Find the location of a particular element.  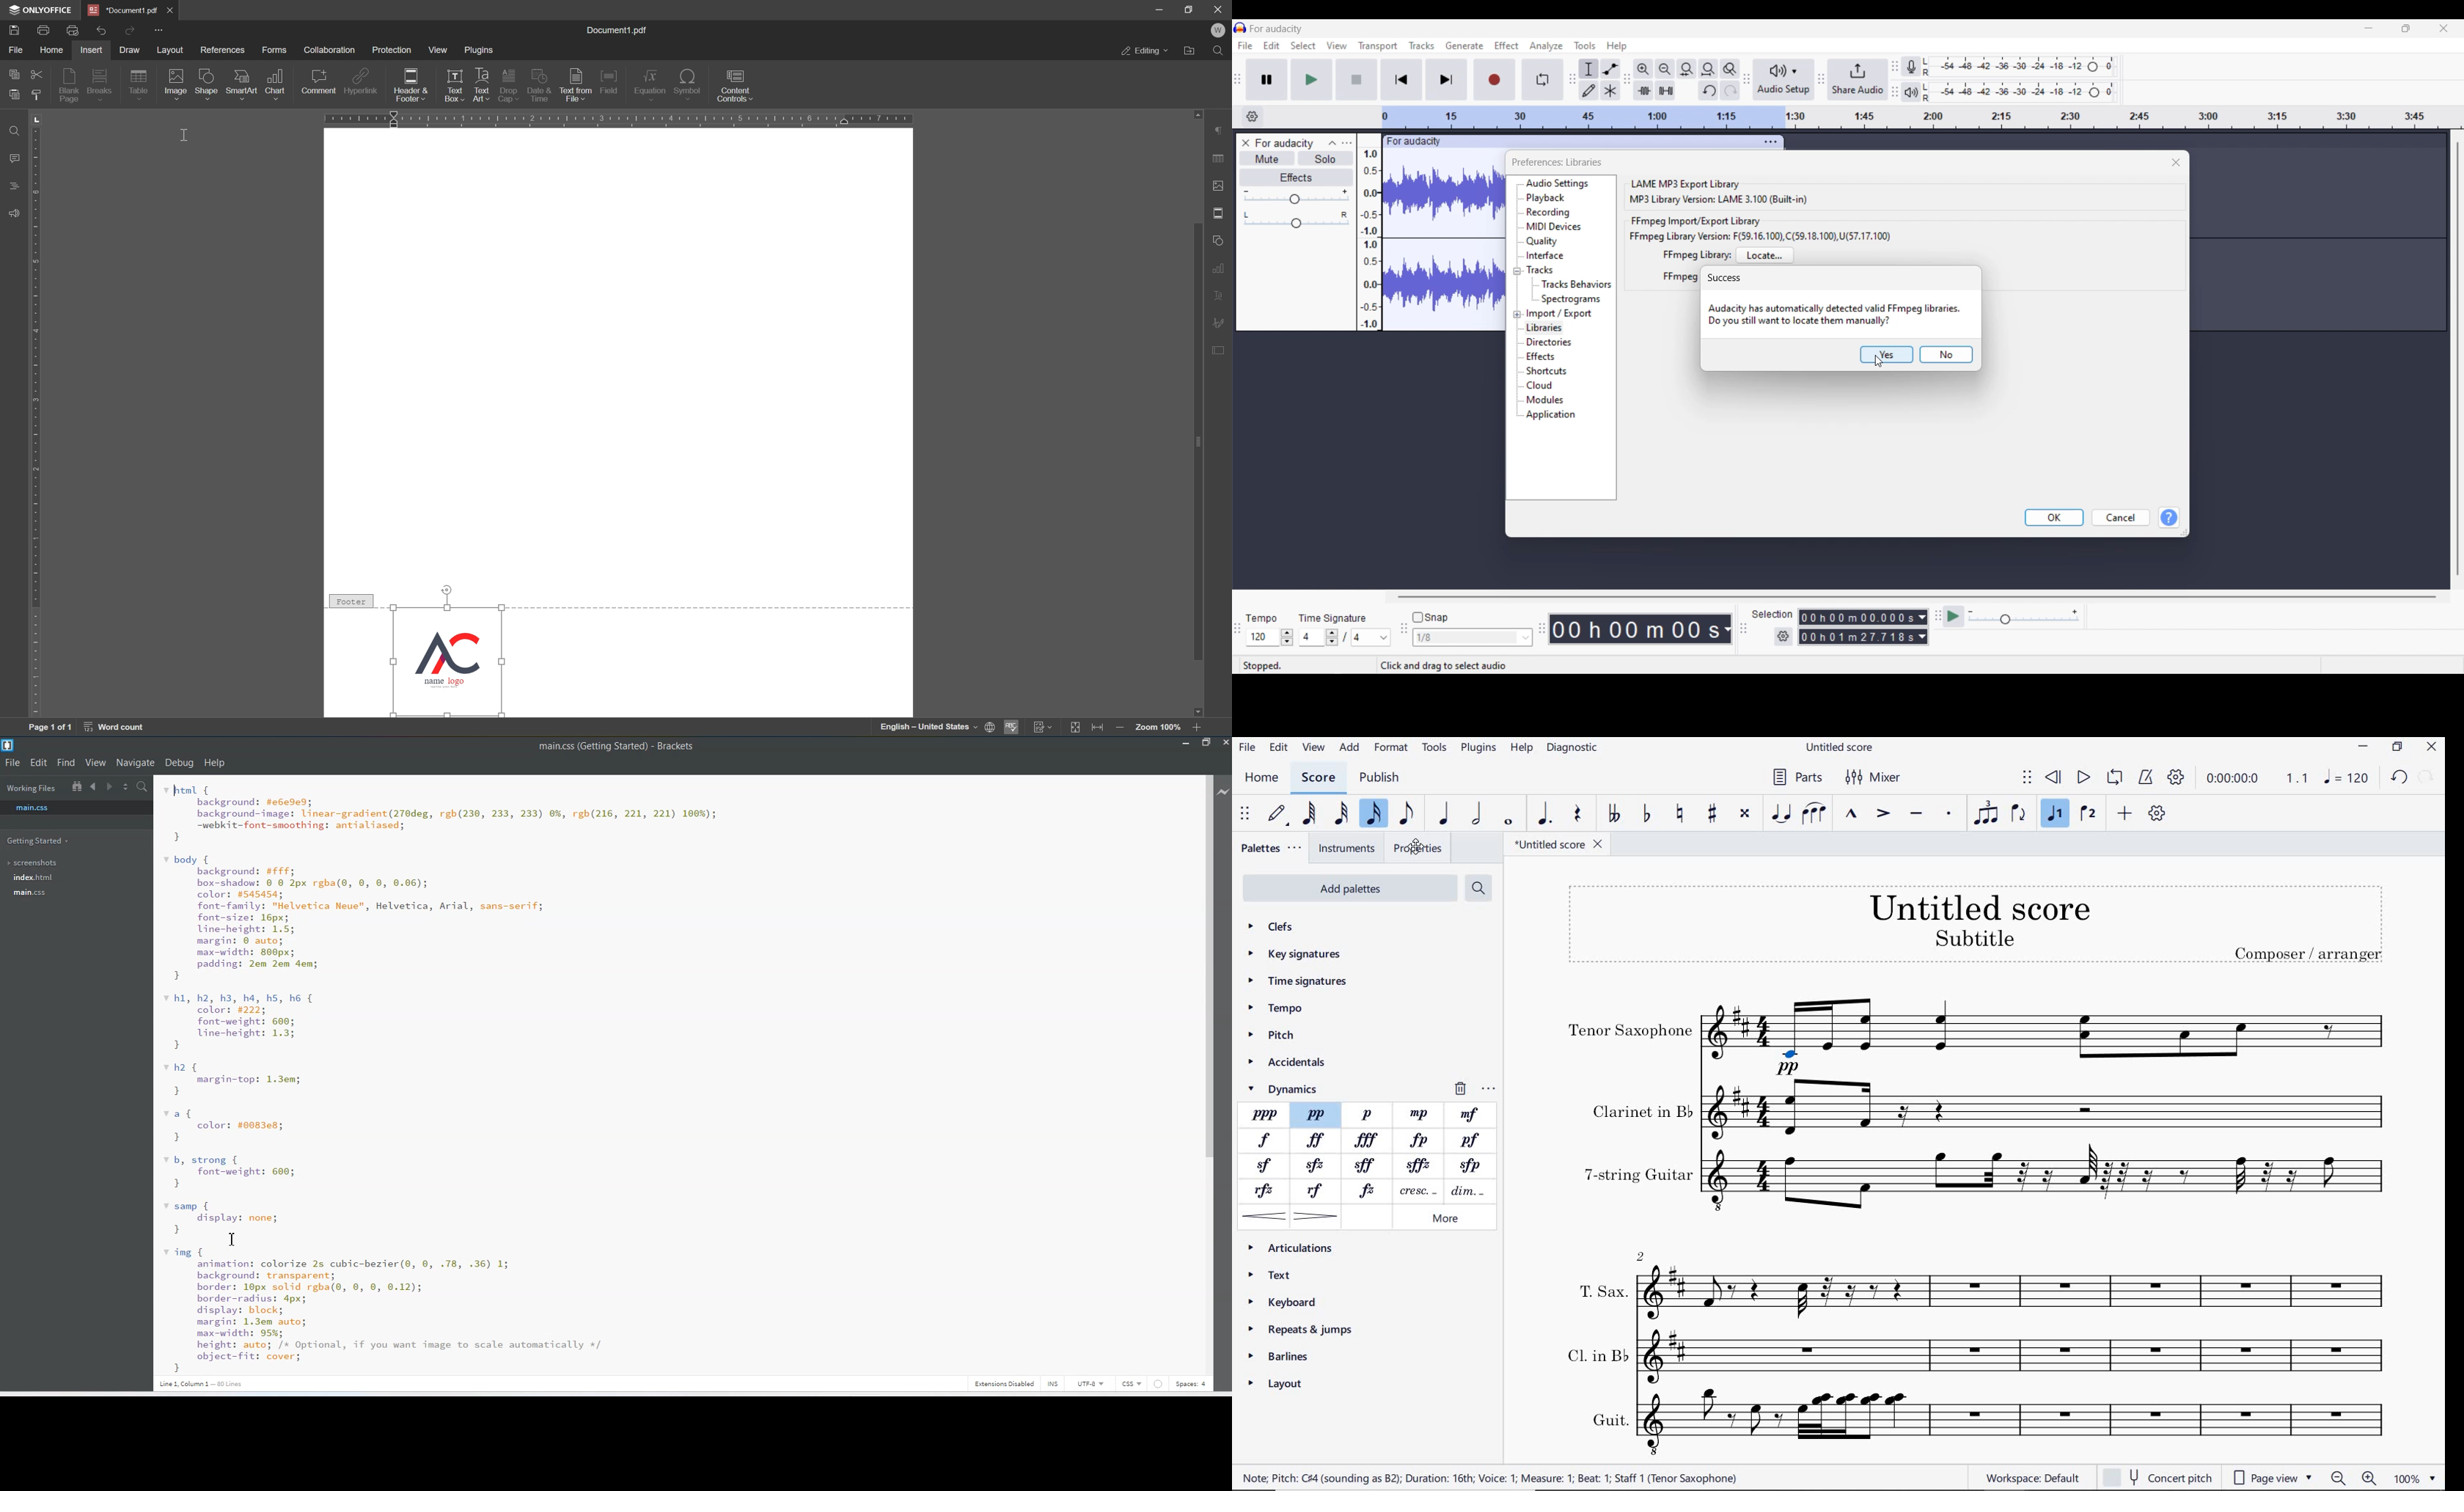

text is located at coordinates (1595, 1353).